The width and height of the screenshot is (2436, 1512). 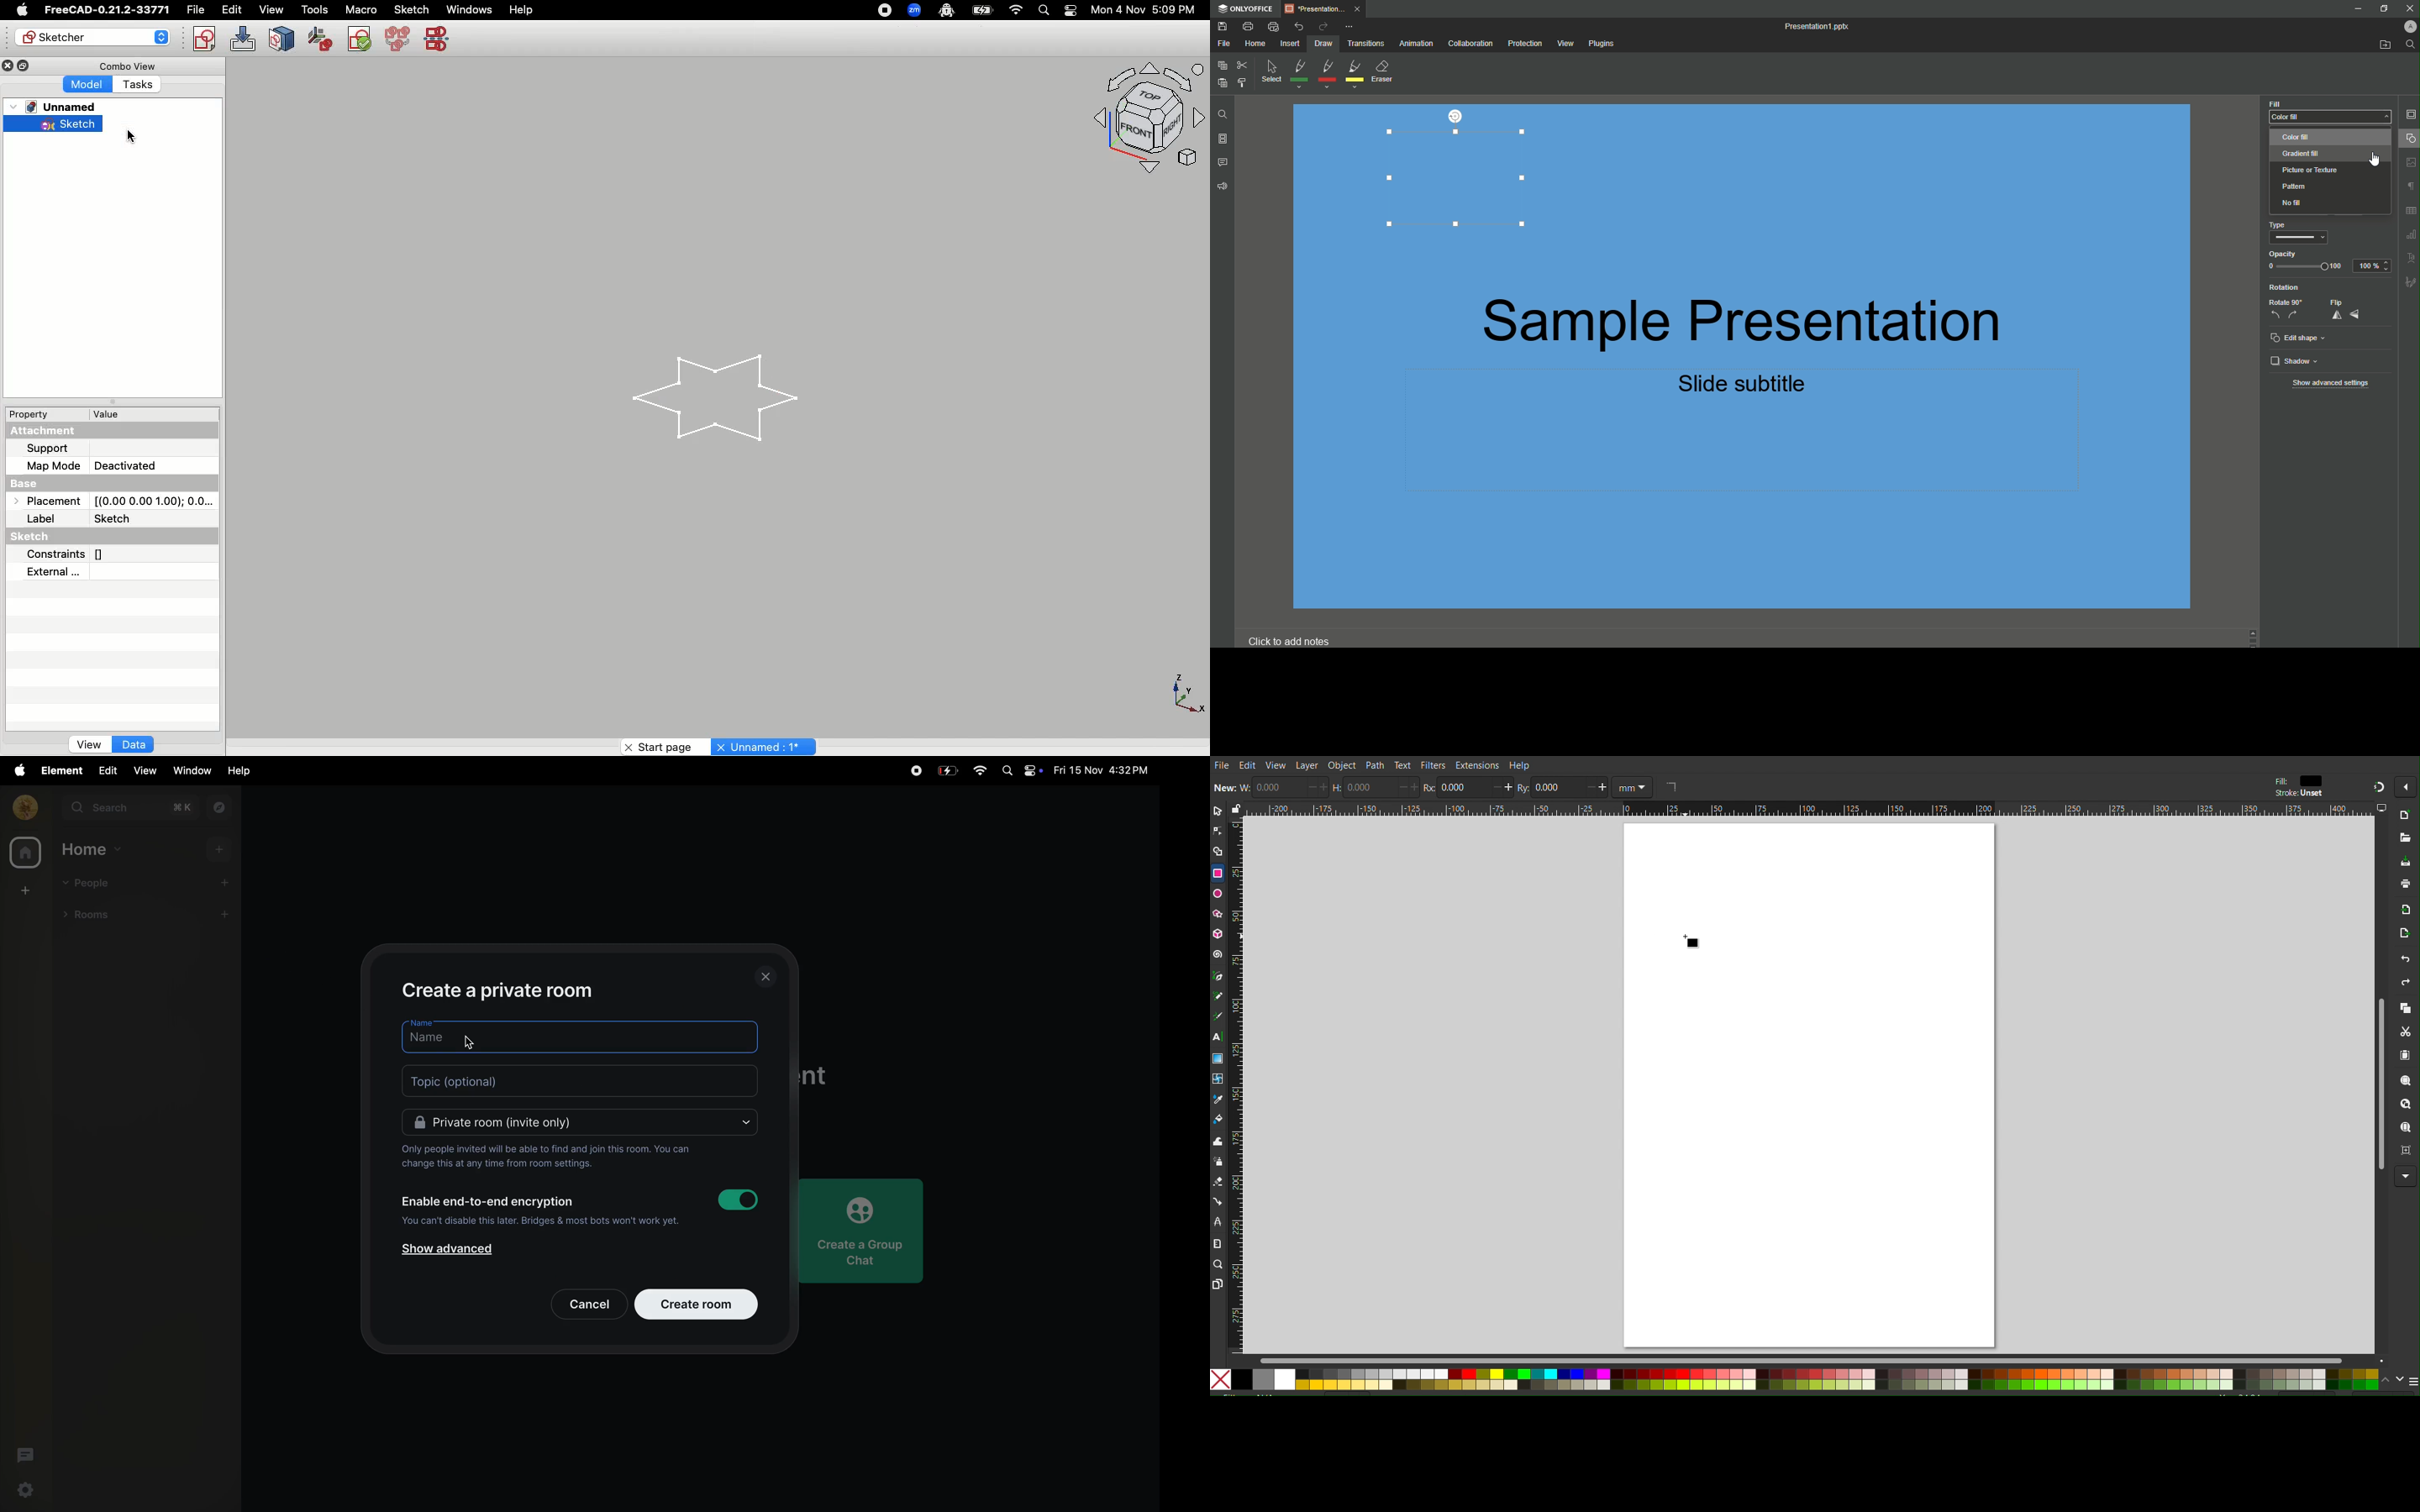 I want to click on computer icon, so click(x=2382, y=808).